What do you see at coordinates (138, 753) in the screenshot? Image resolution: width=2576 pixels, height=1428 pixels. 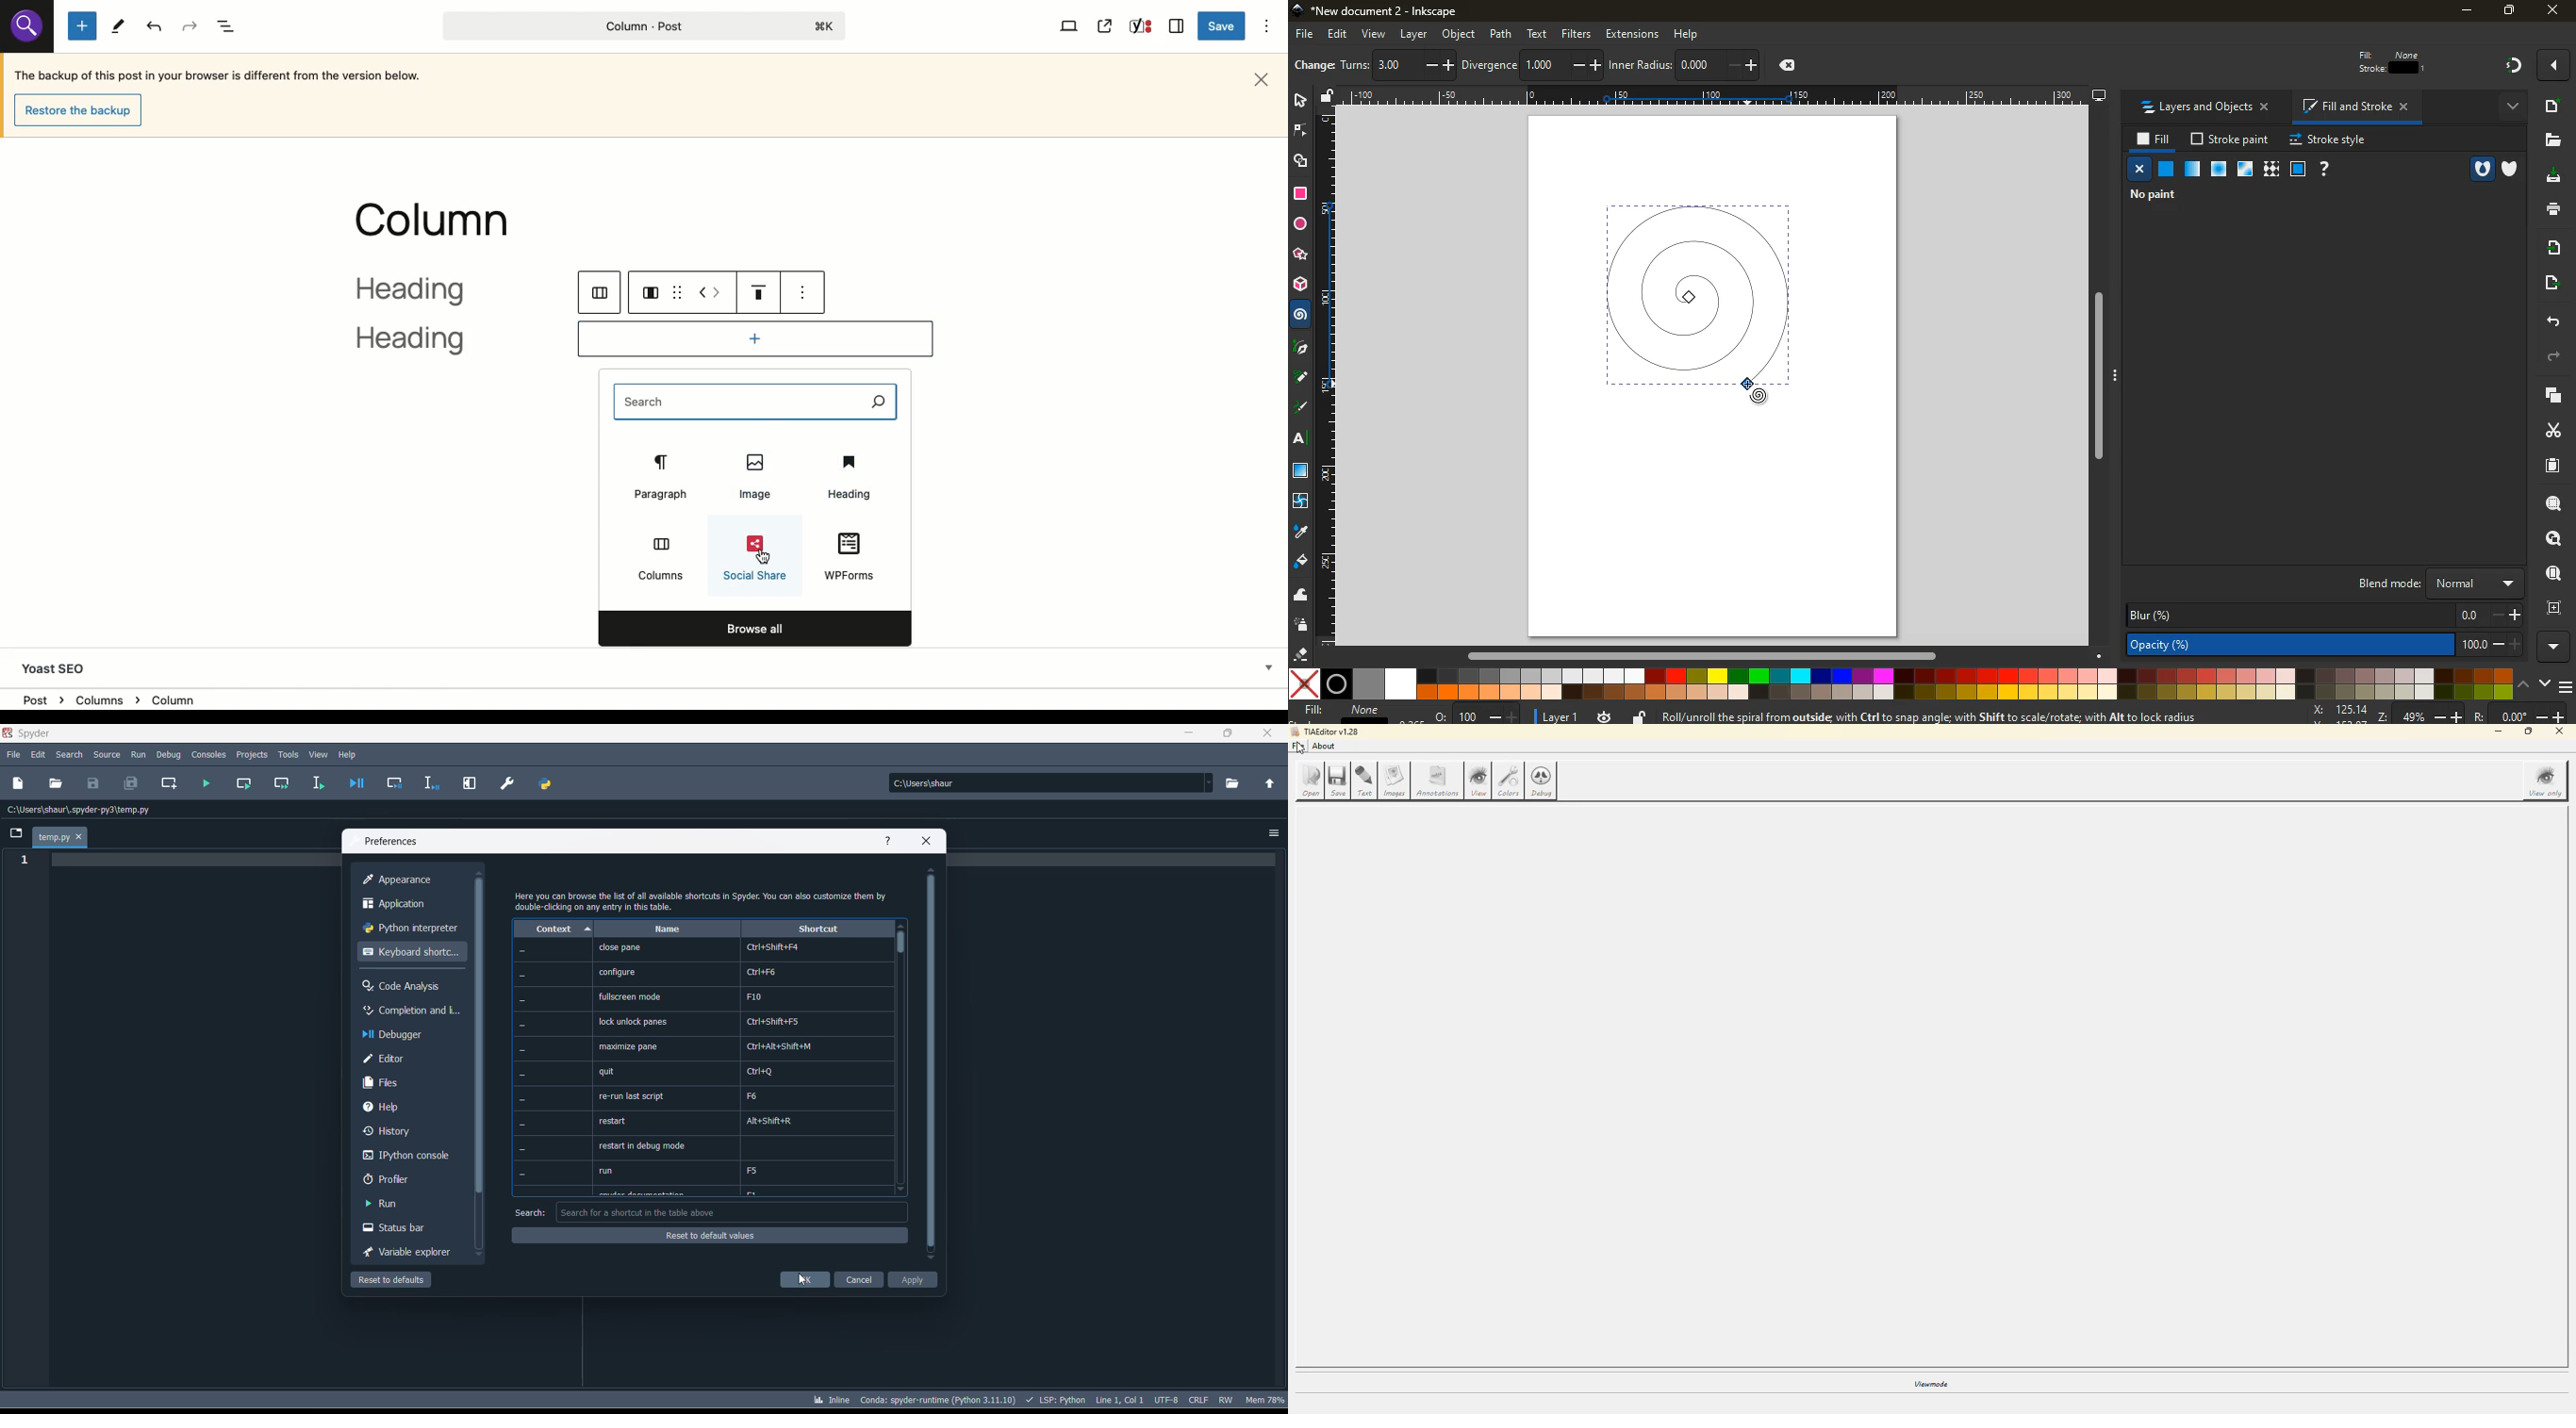 I see `run` at bounding box center [138, 753].